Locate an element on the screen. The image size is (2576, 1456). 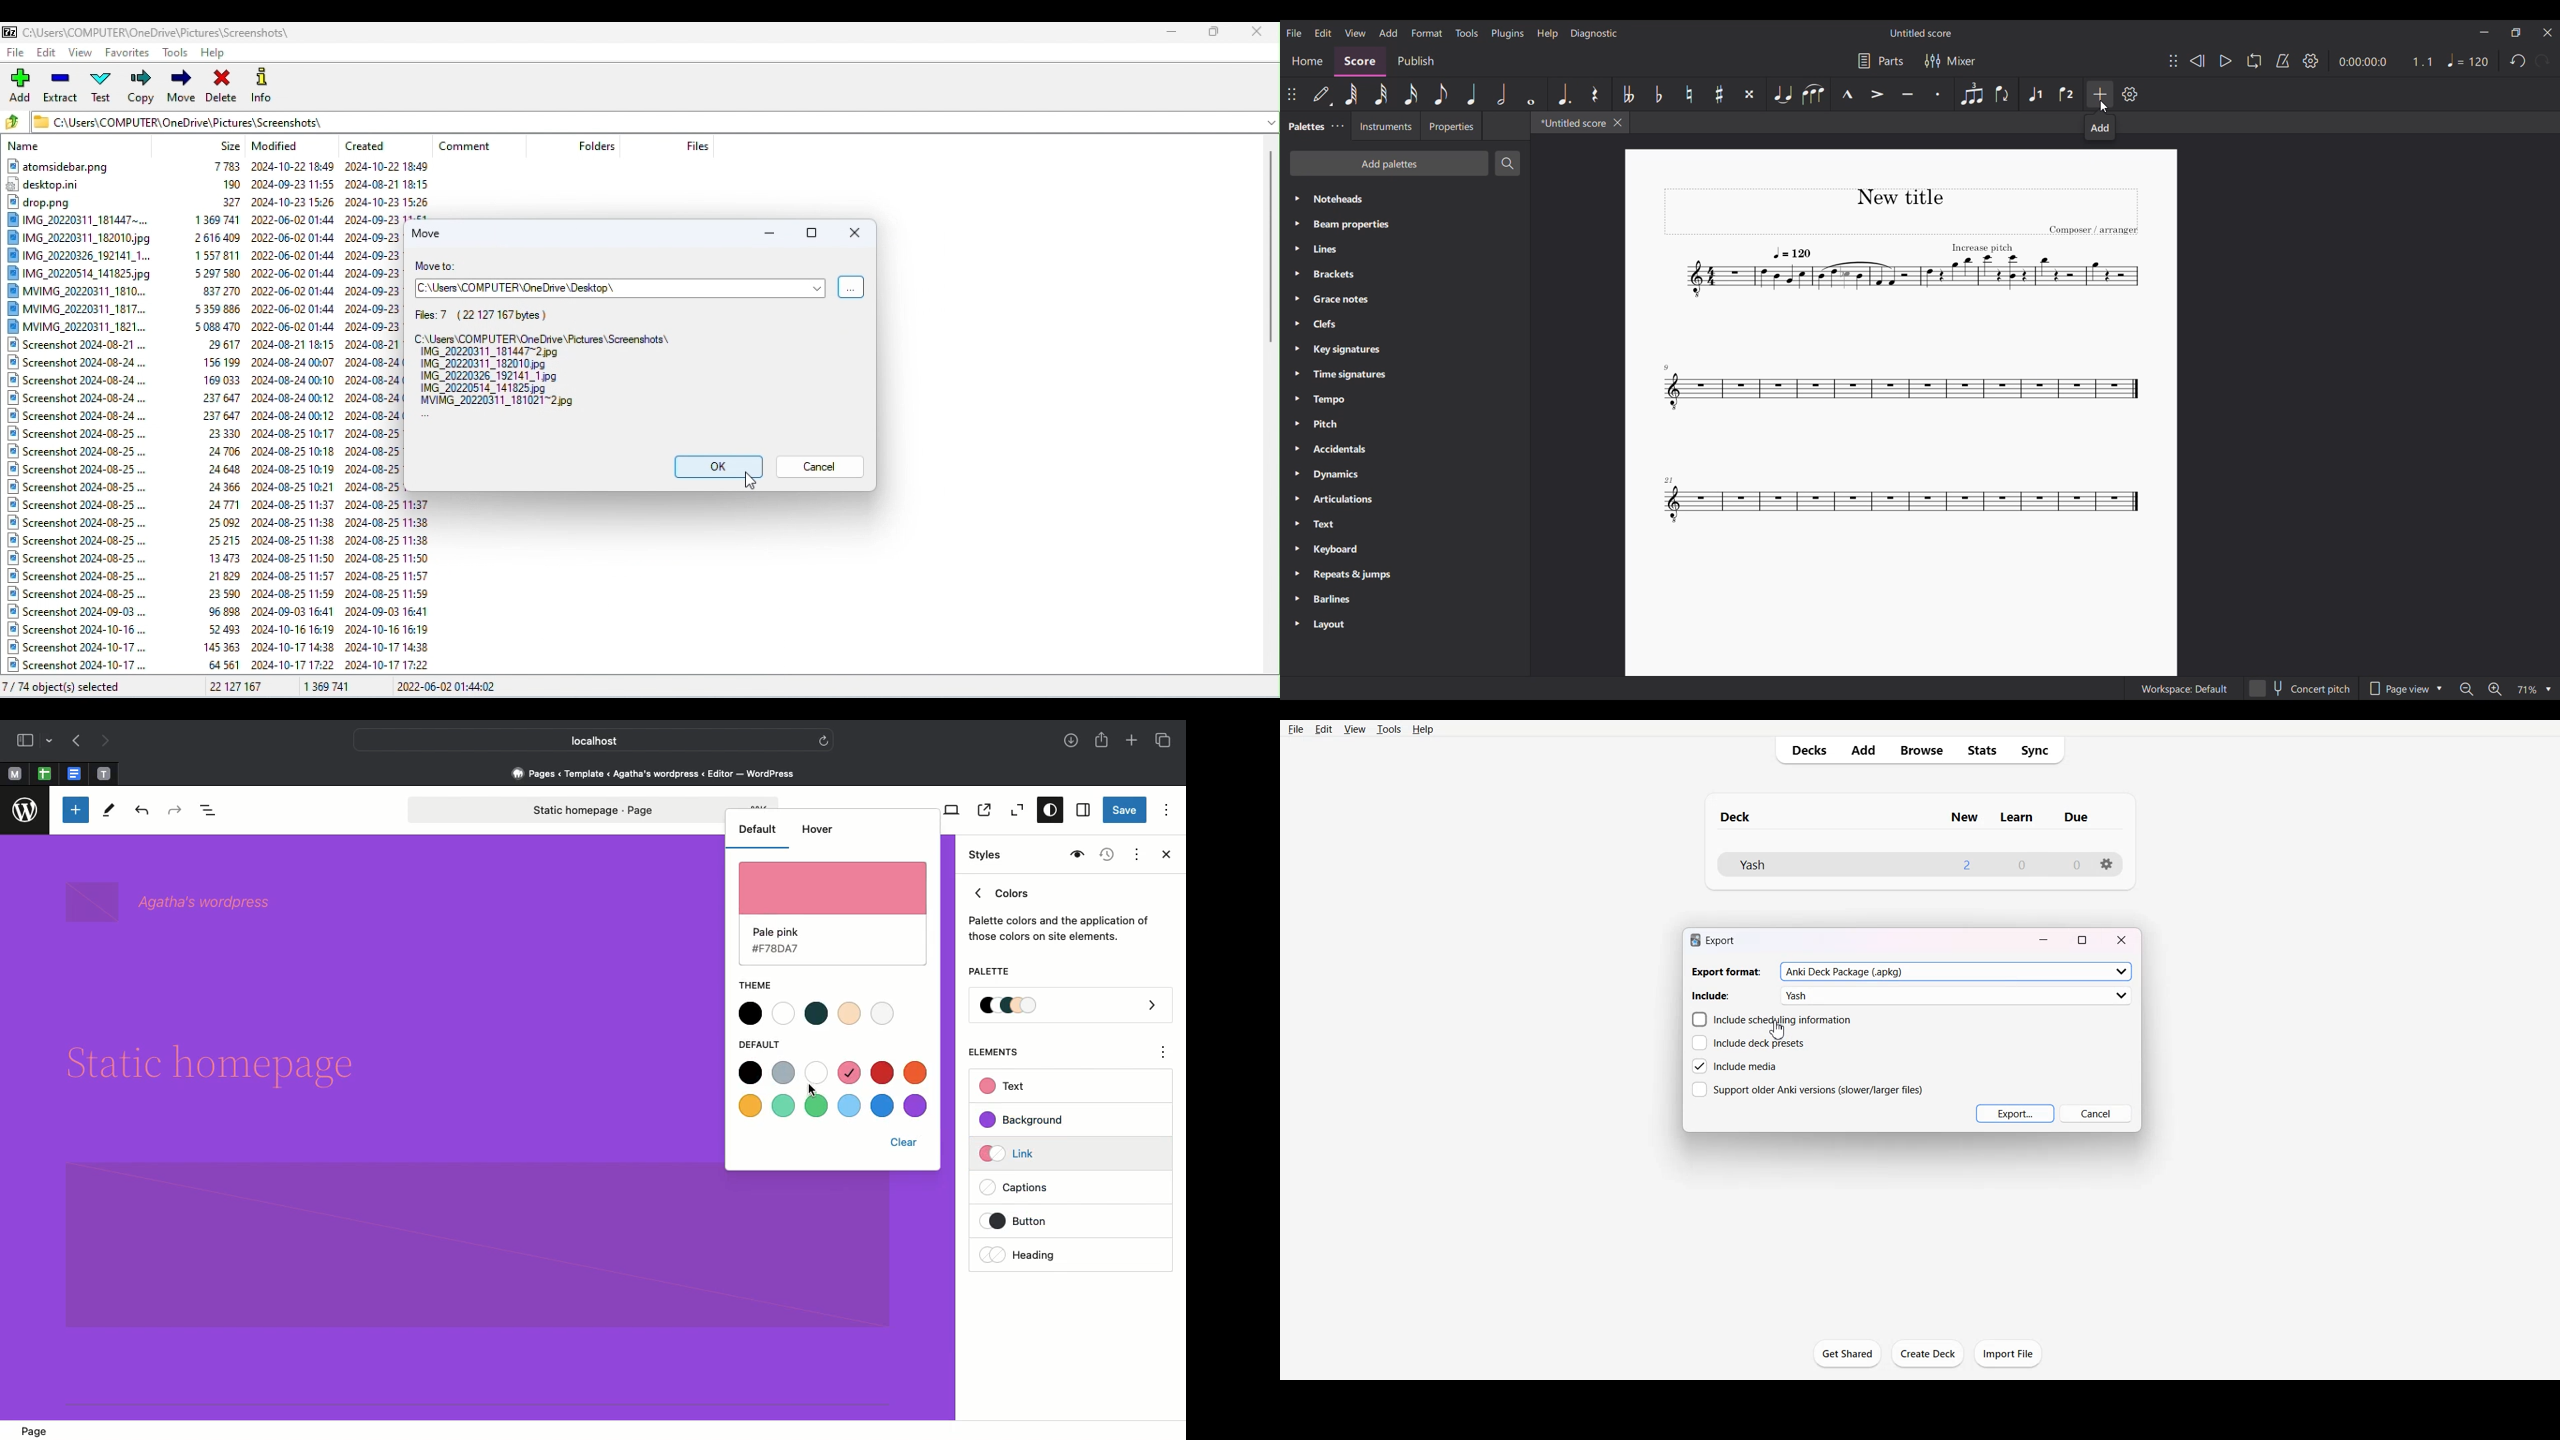
Quarter note is located at coordinates (1471, 94).